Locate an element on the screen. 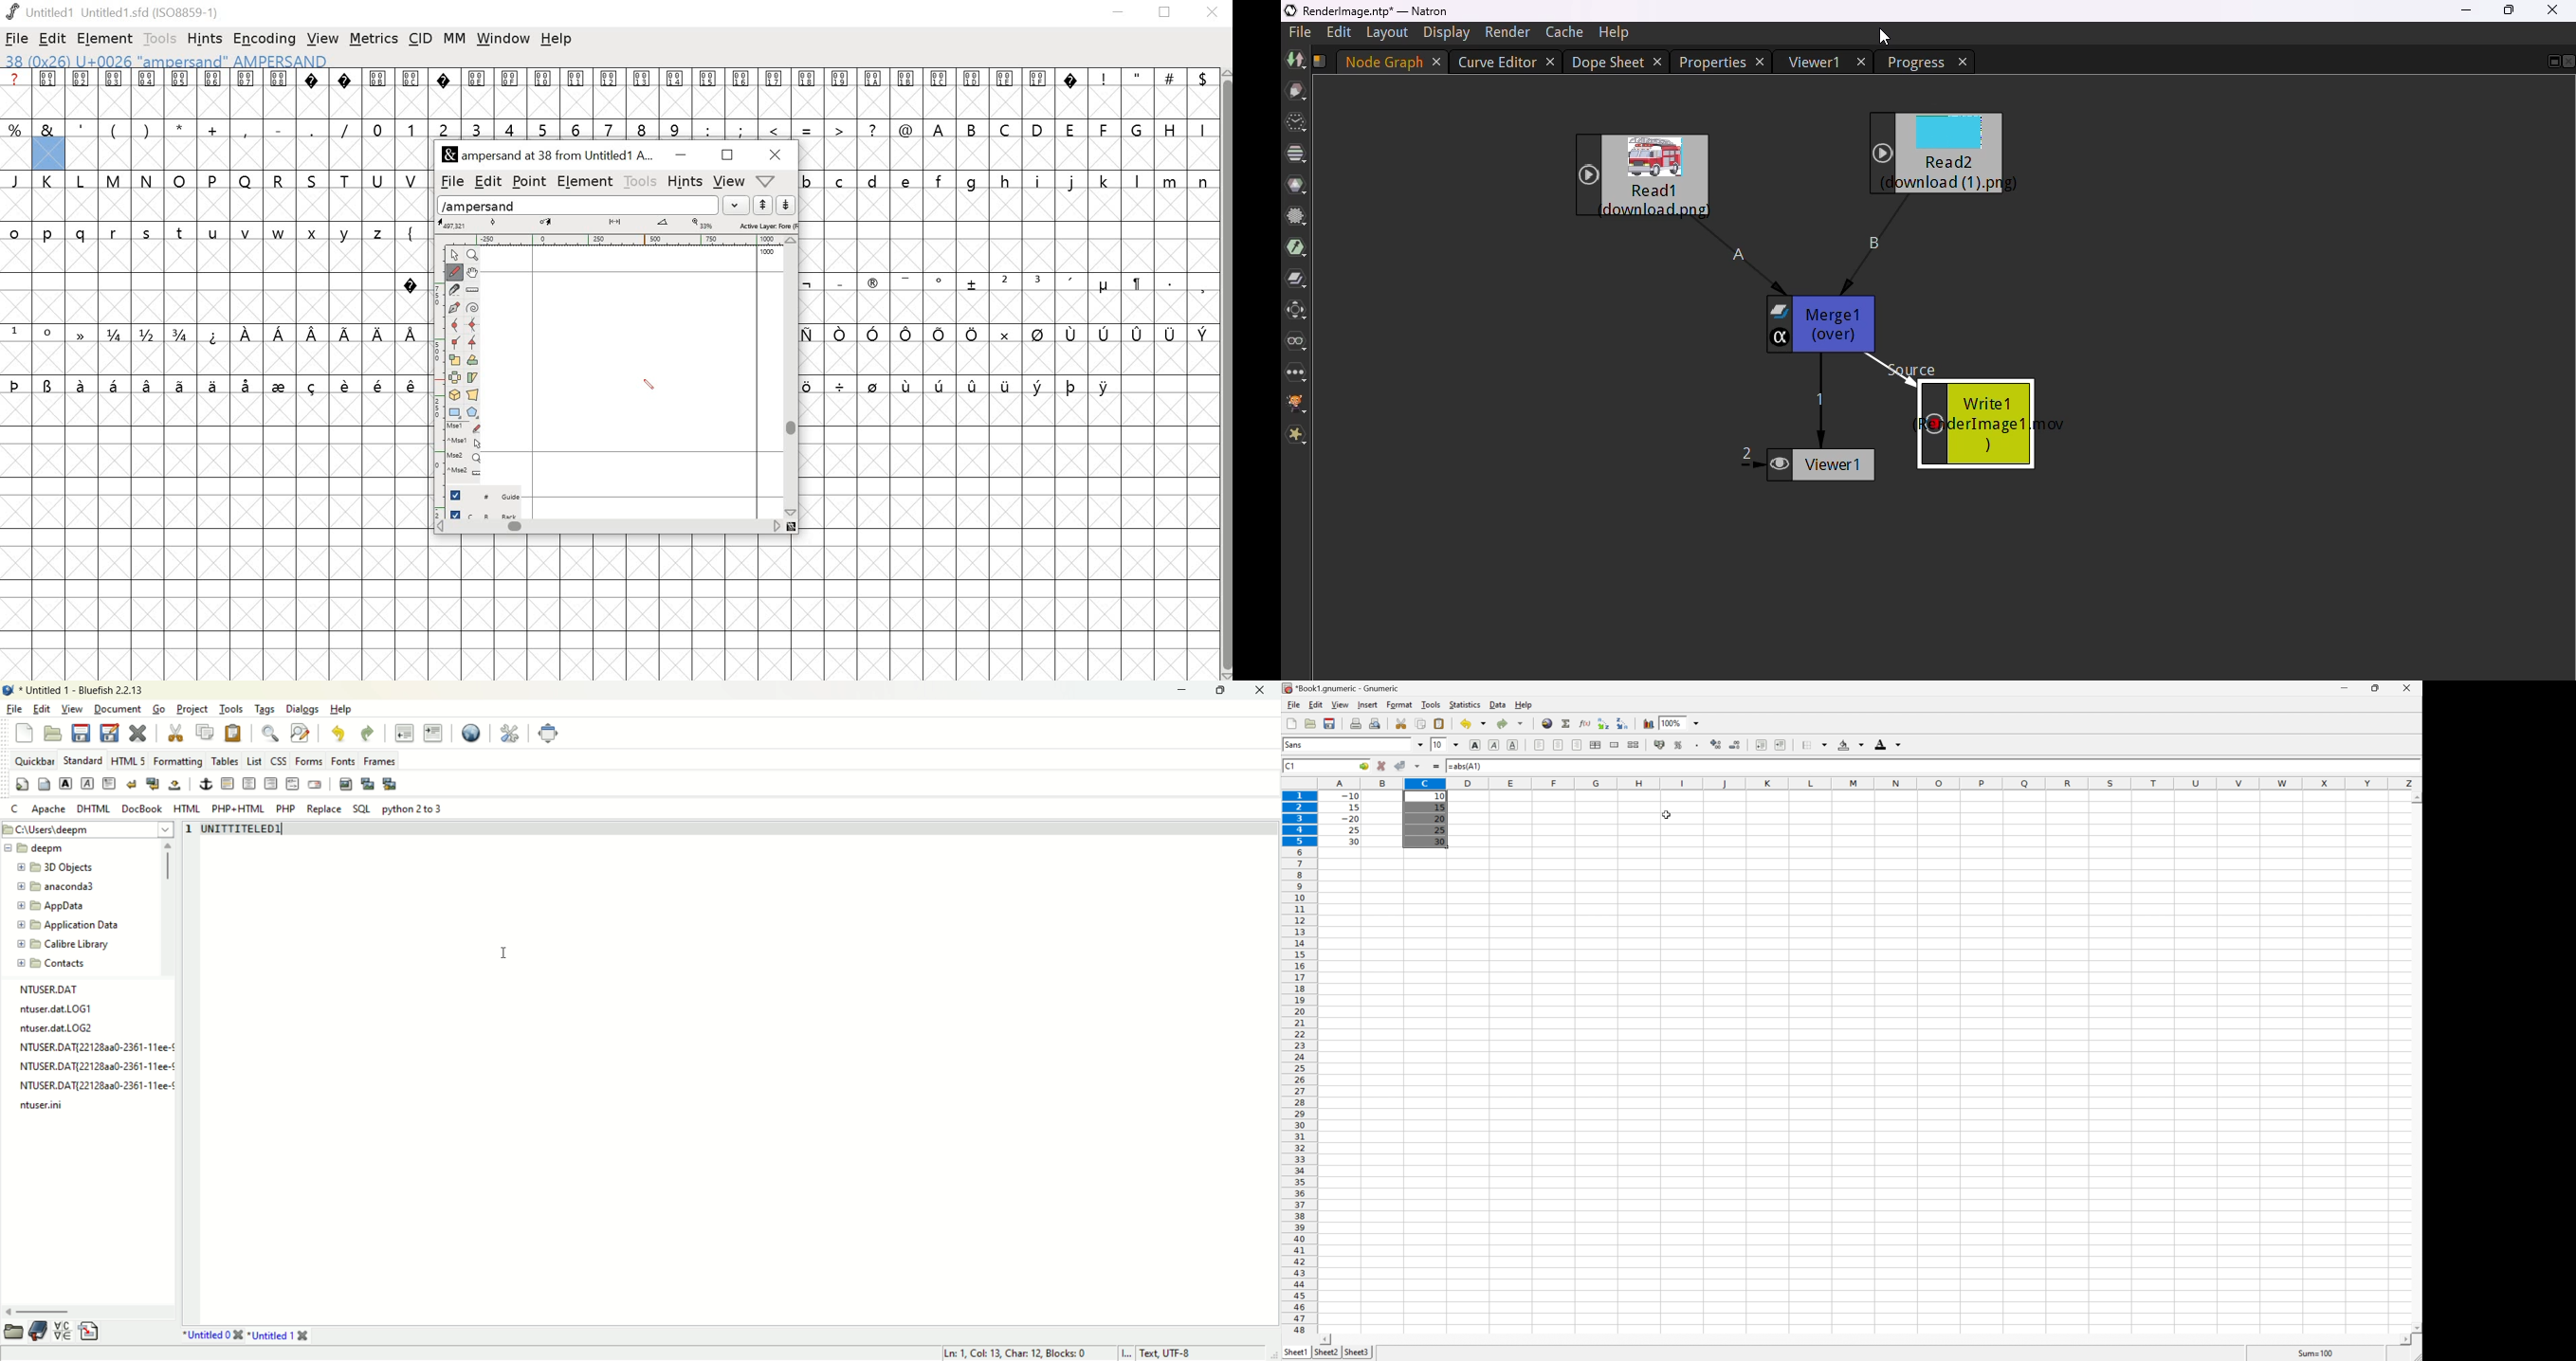  < is located at coordinates (776, 129).